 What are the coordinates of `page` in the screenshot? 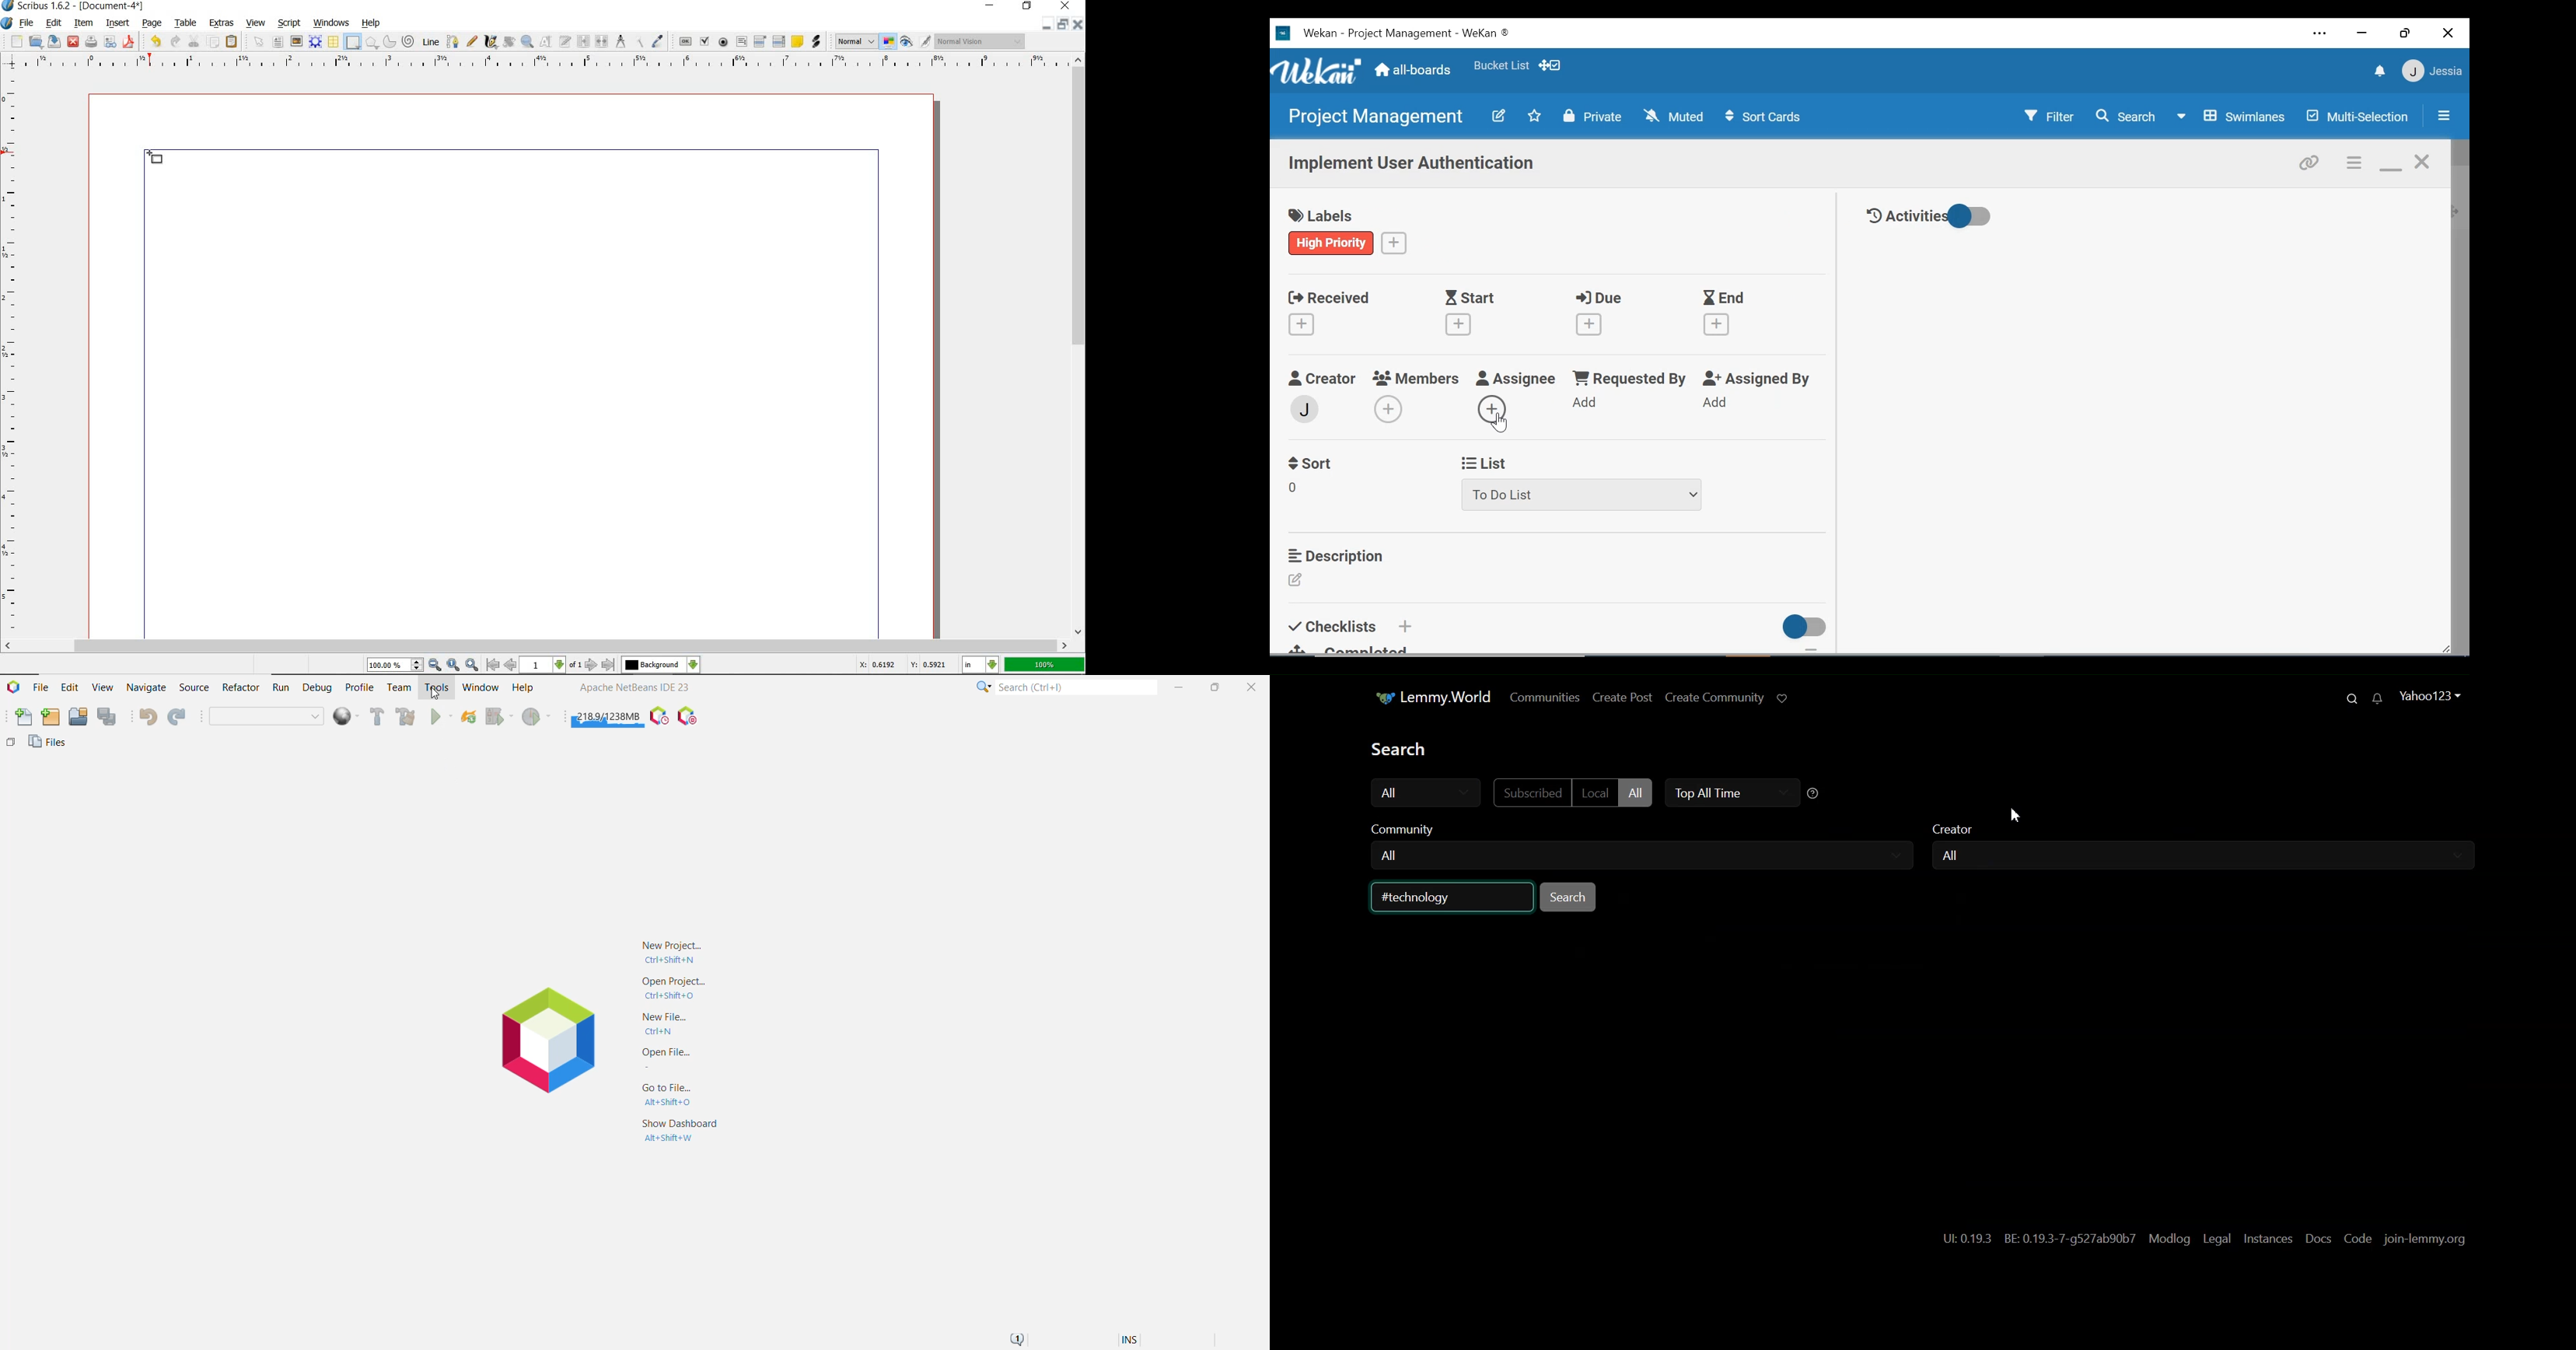 It's located at (153, 24).